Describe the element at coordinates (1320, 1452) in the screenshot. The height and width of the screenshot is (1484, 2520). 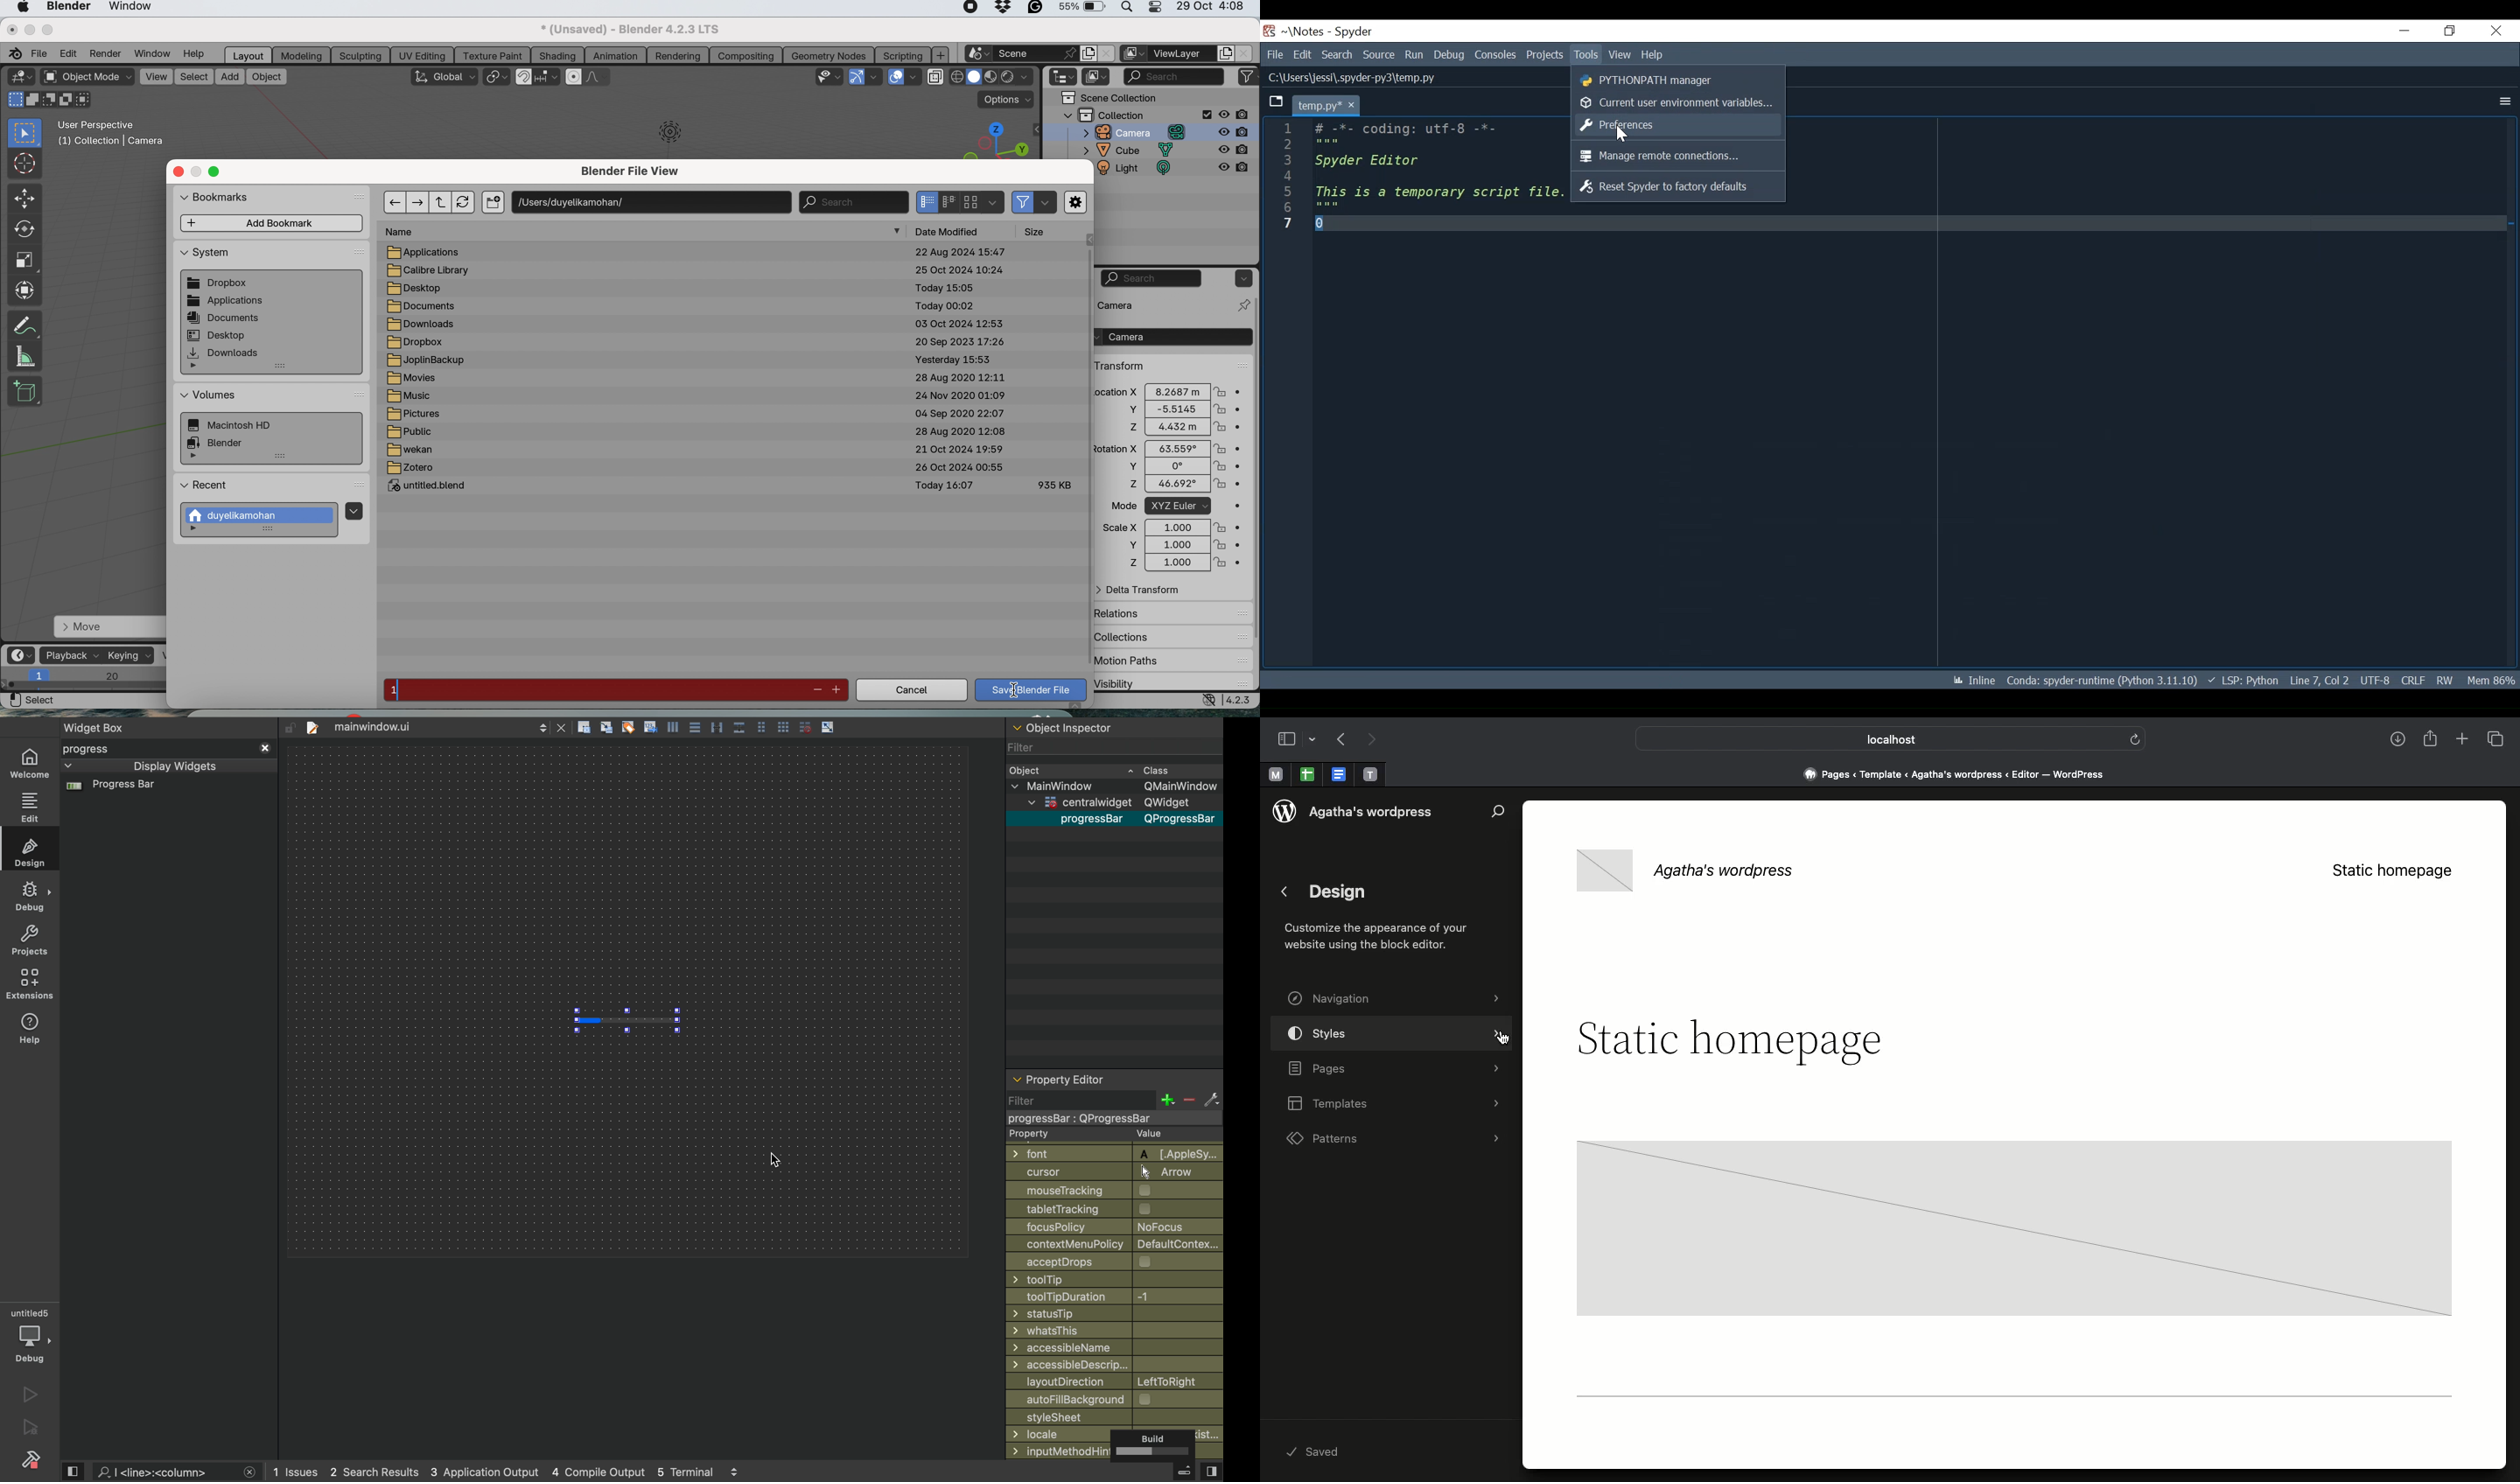
I see `Saved` at that location.